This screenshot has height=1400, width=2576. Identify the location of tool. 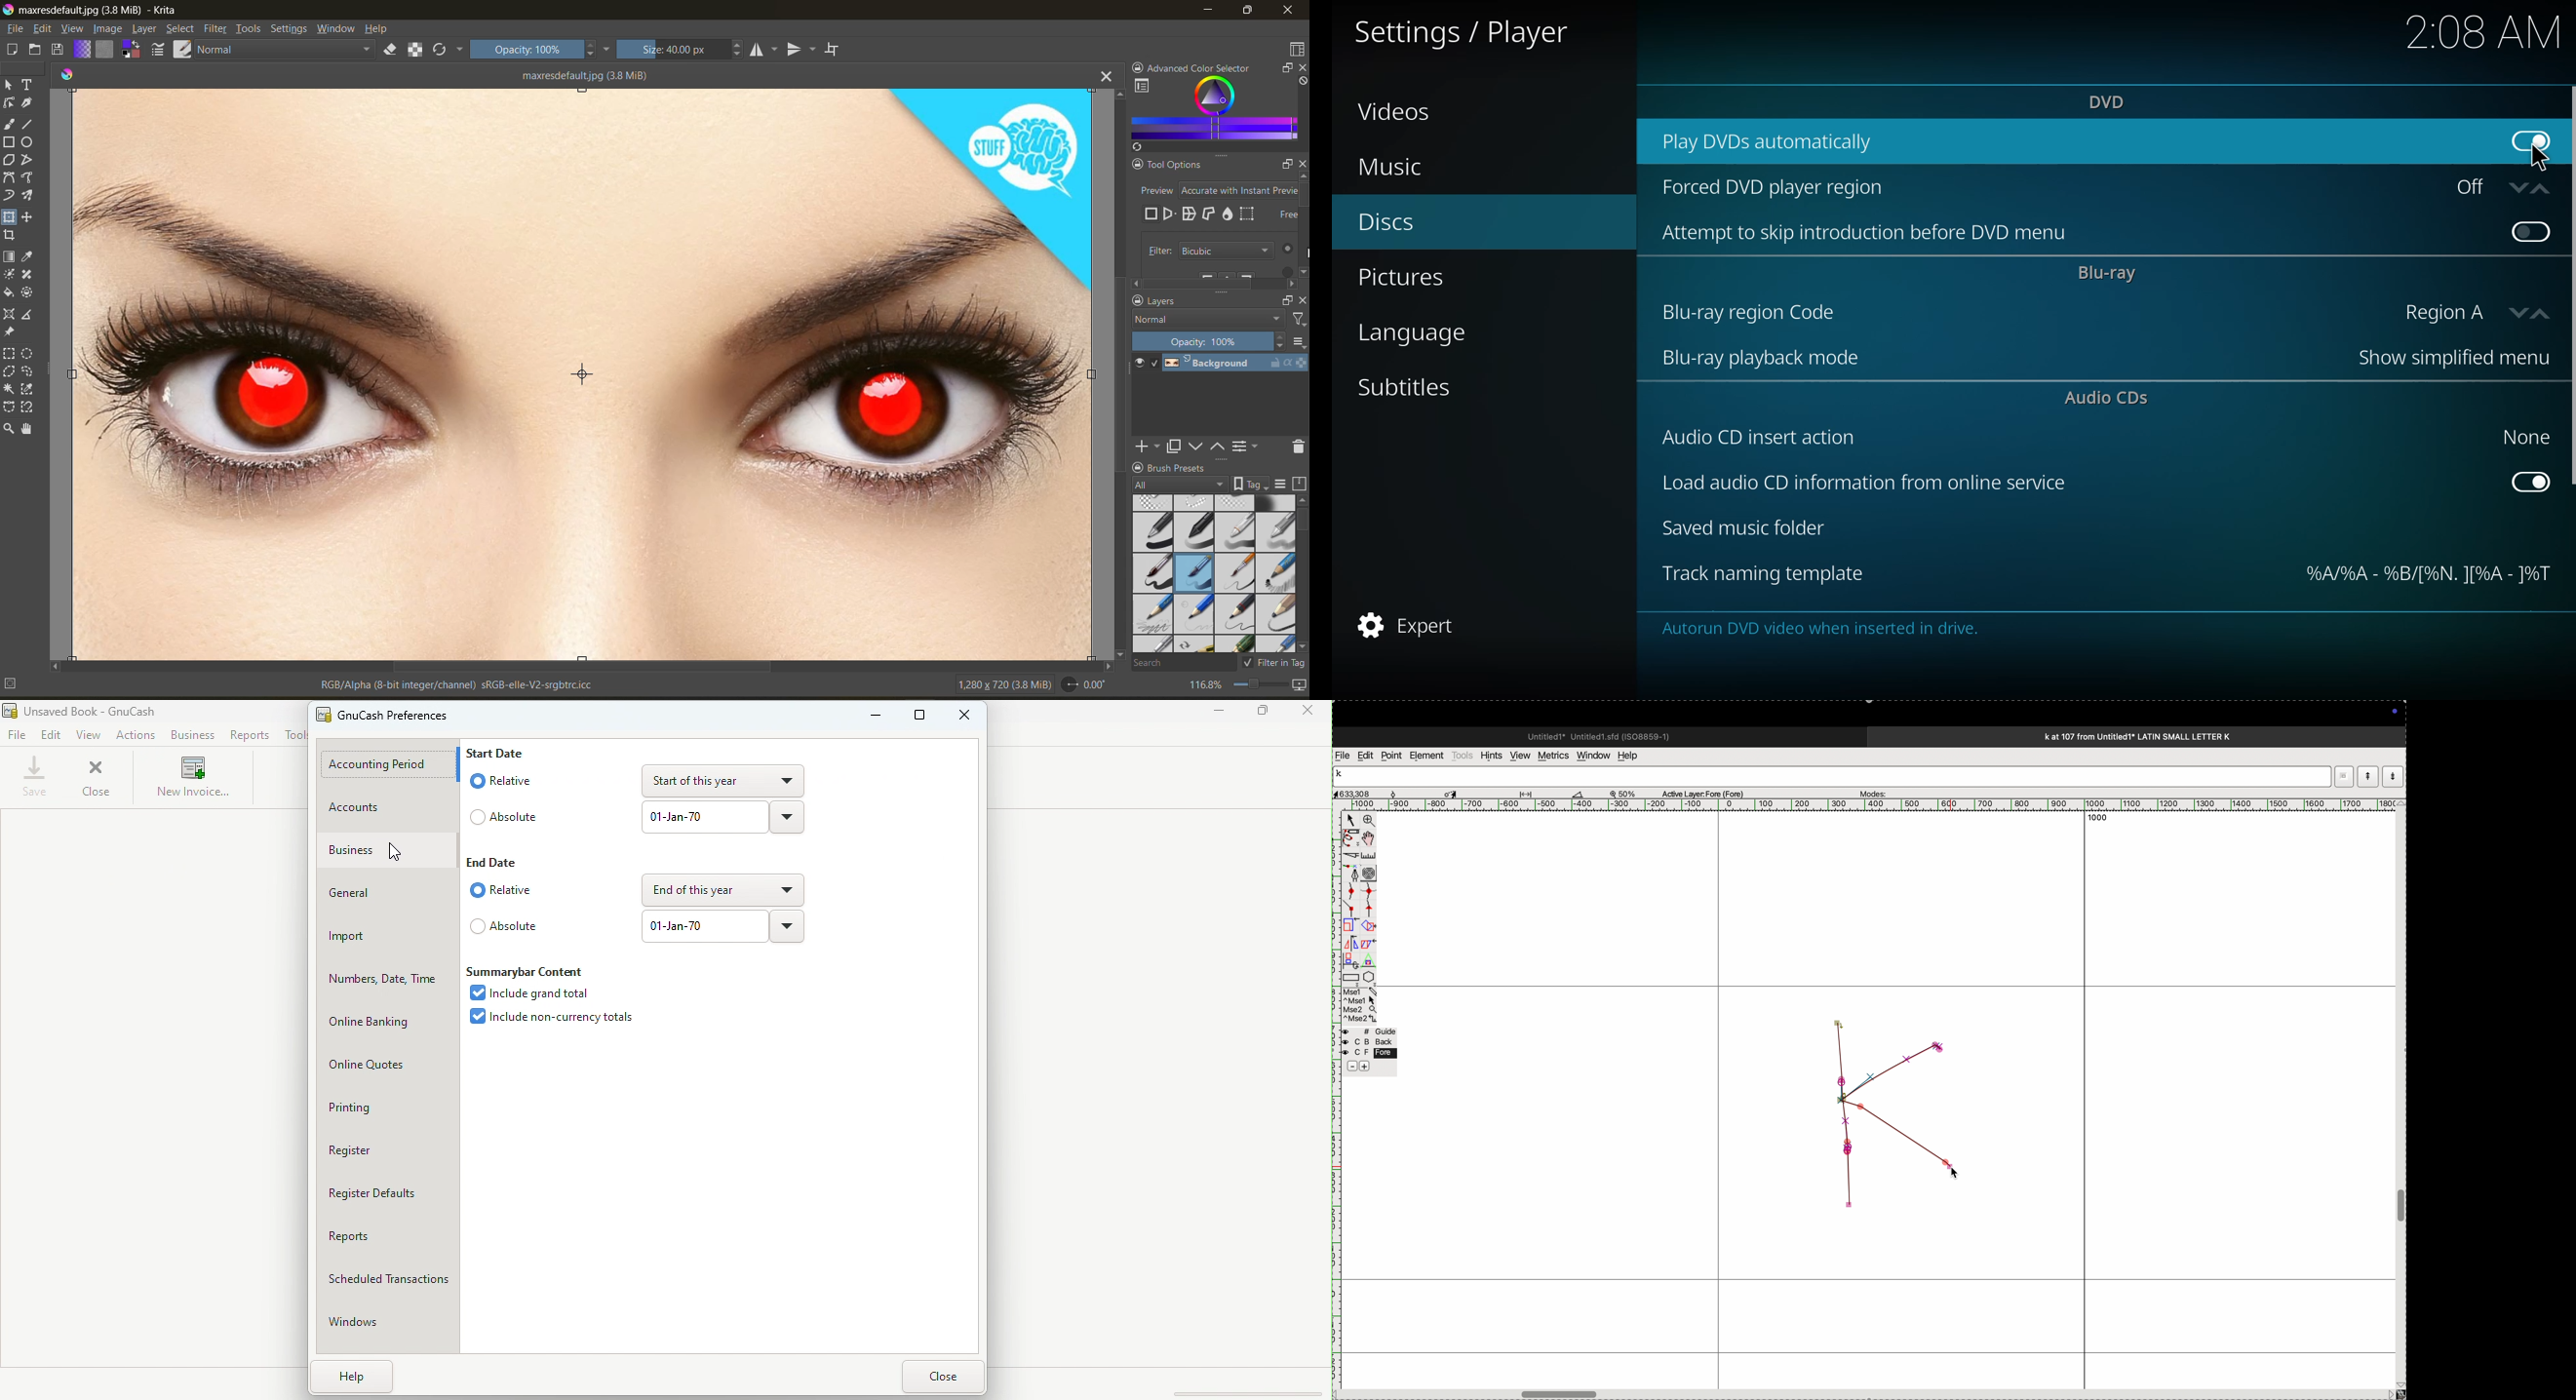
(9, 103).